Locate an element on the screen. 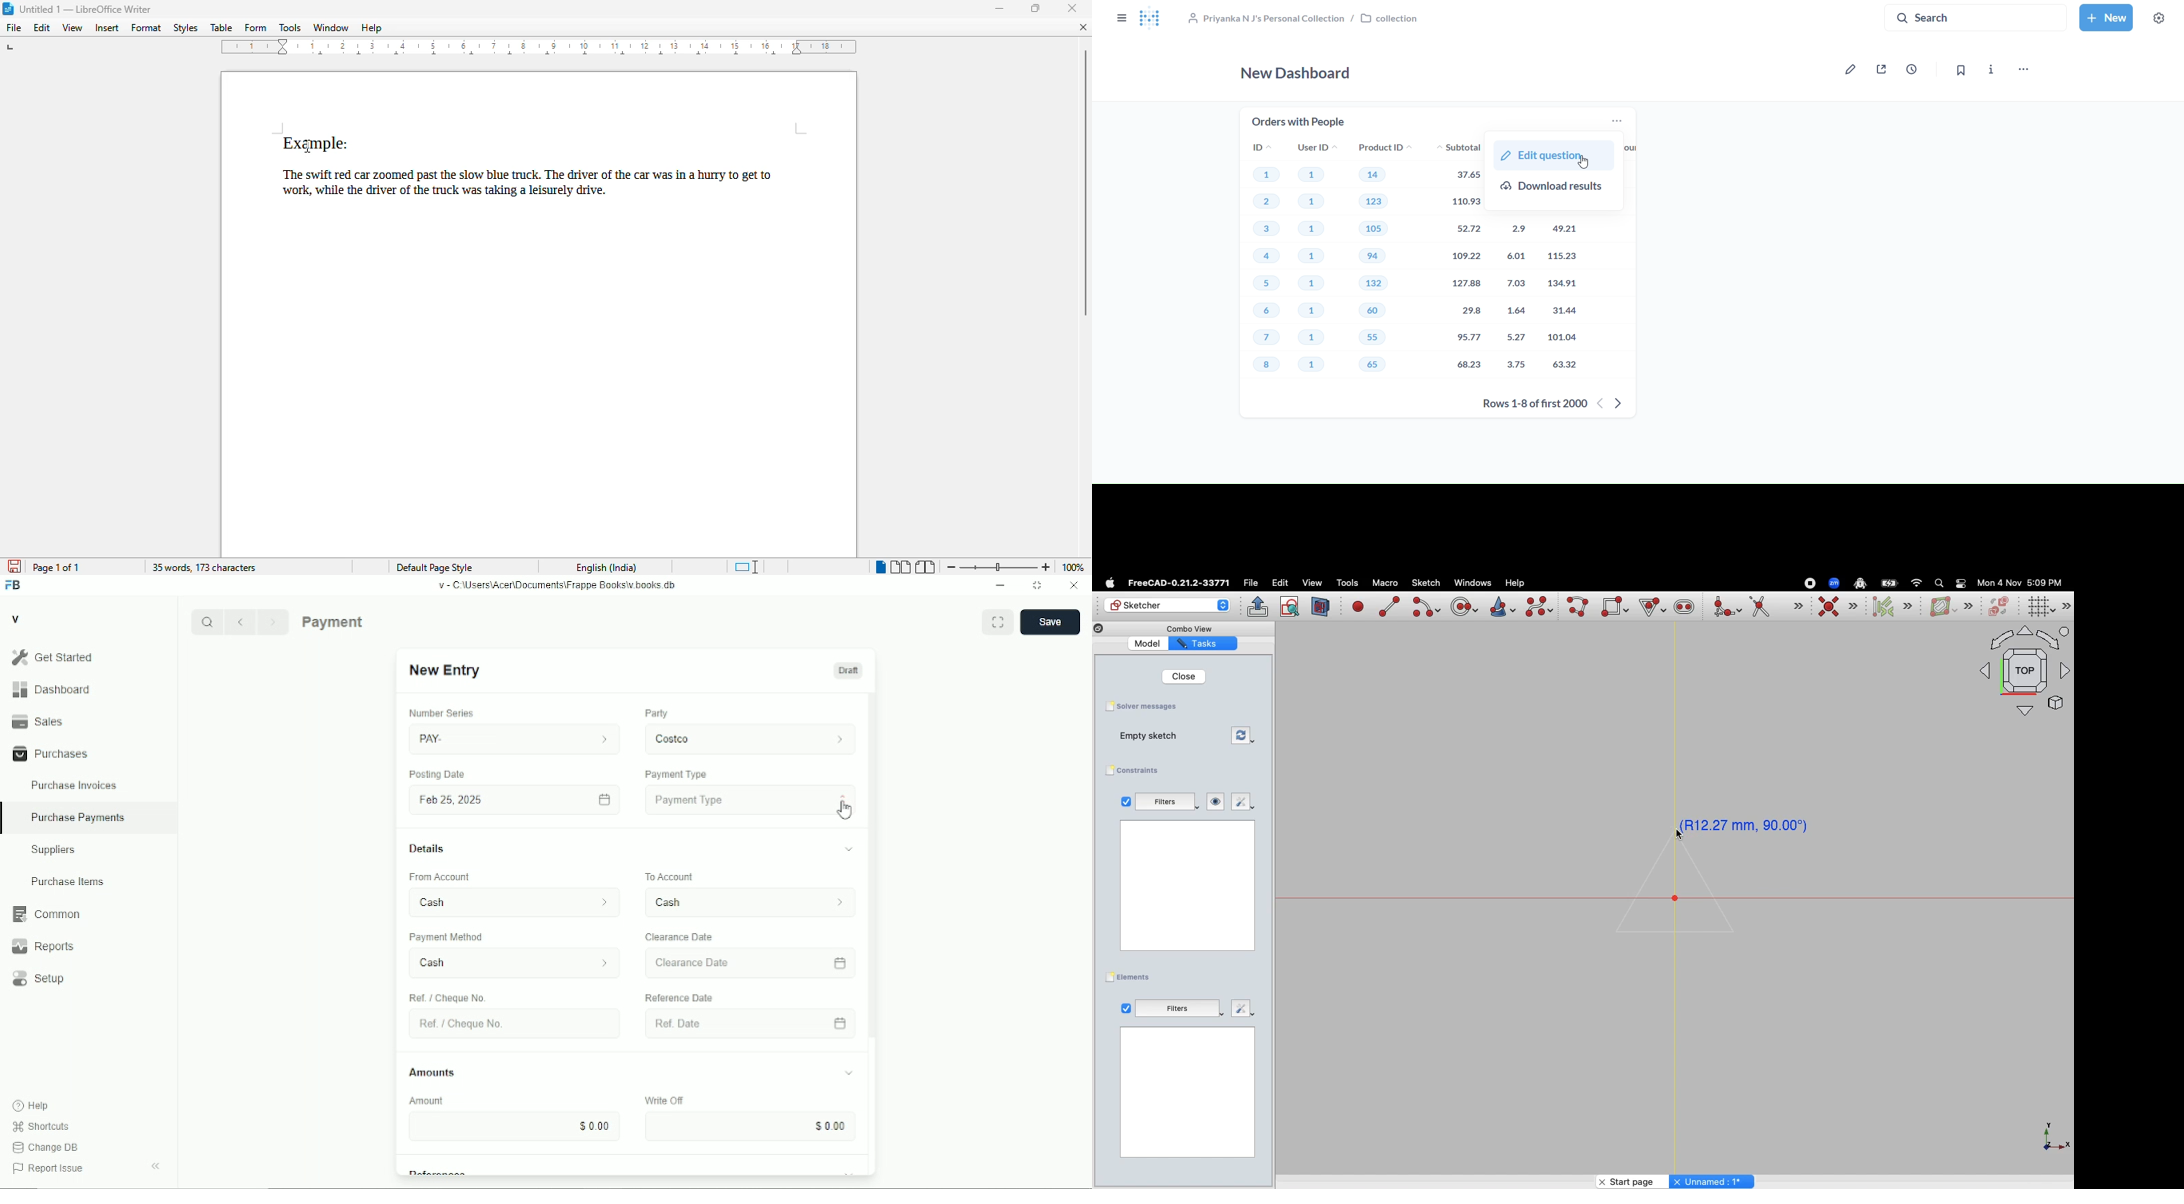  user id's is located at coordinates (1316, 264).